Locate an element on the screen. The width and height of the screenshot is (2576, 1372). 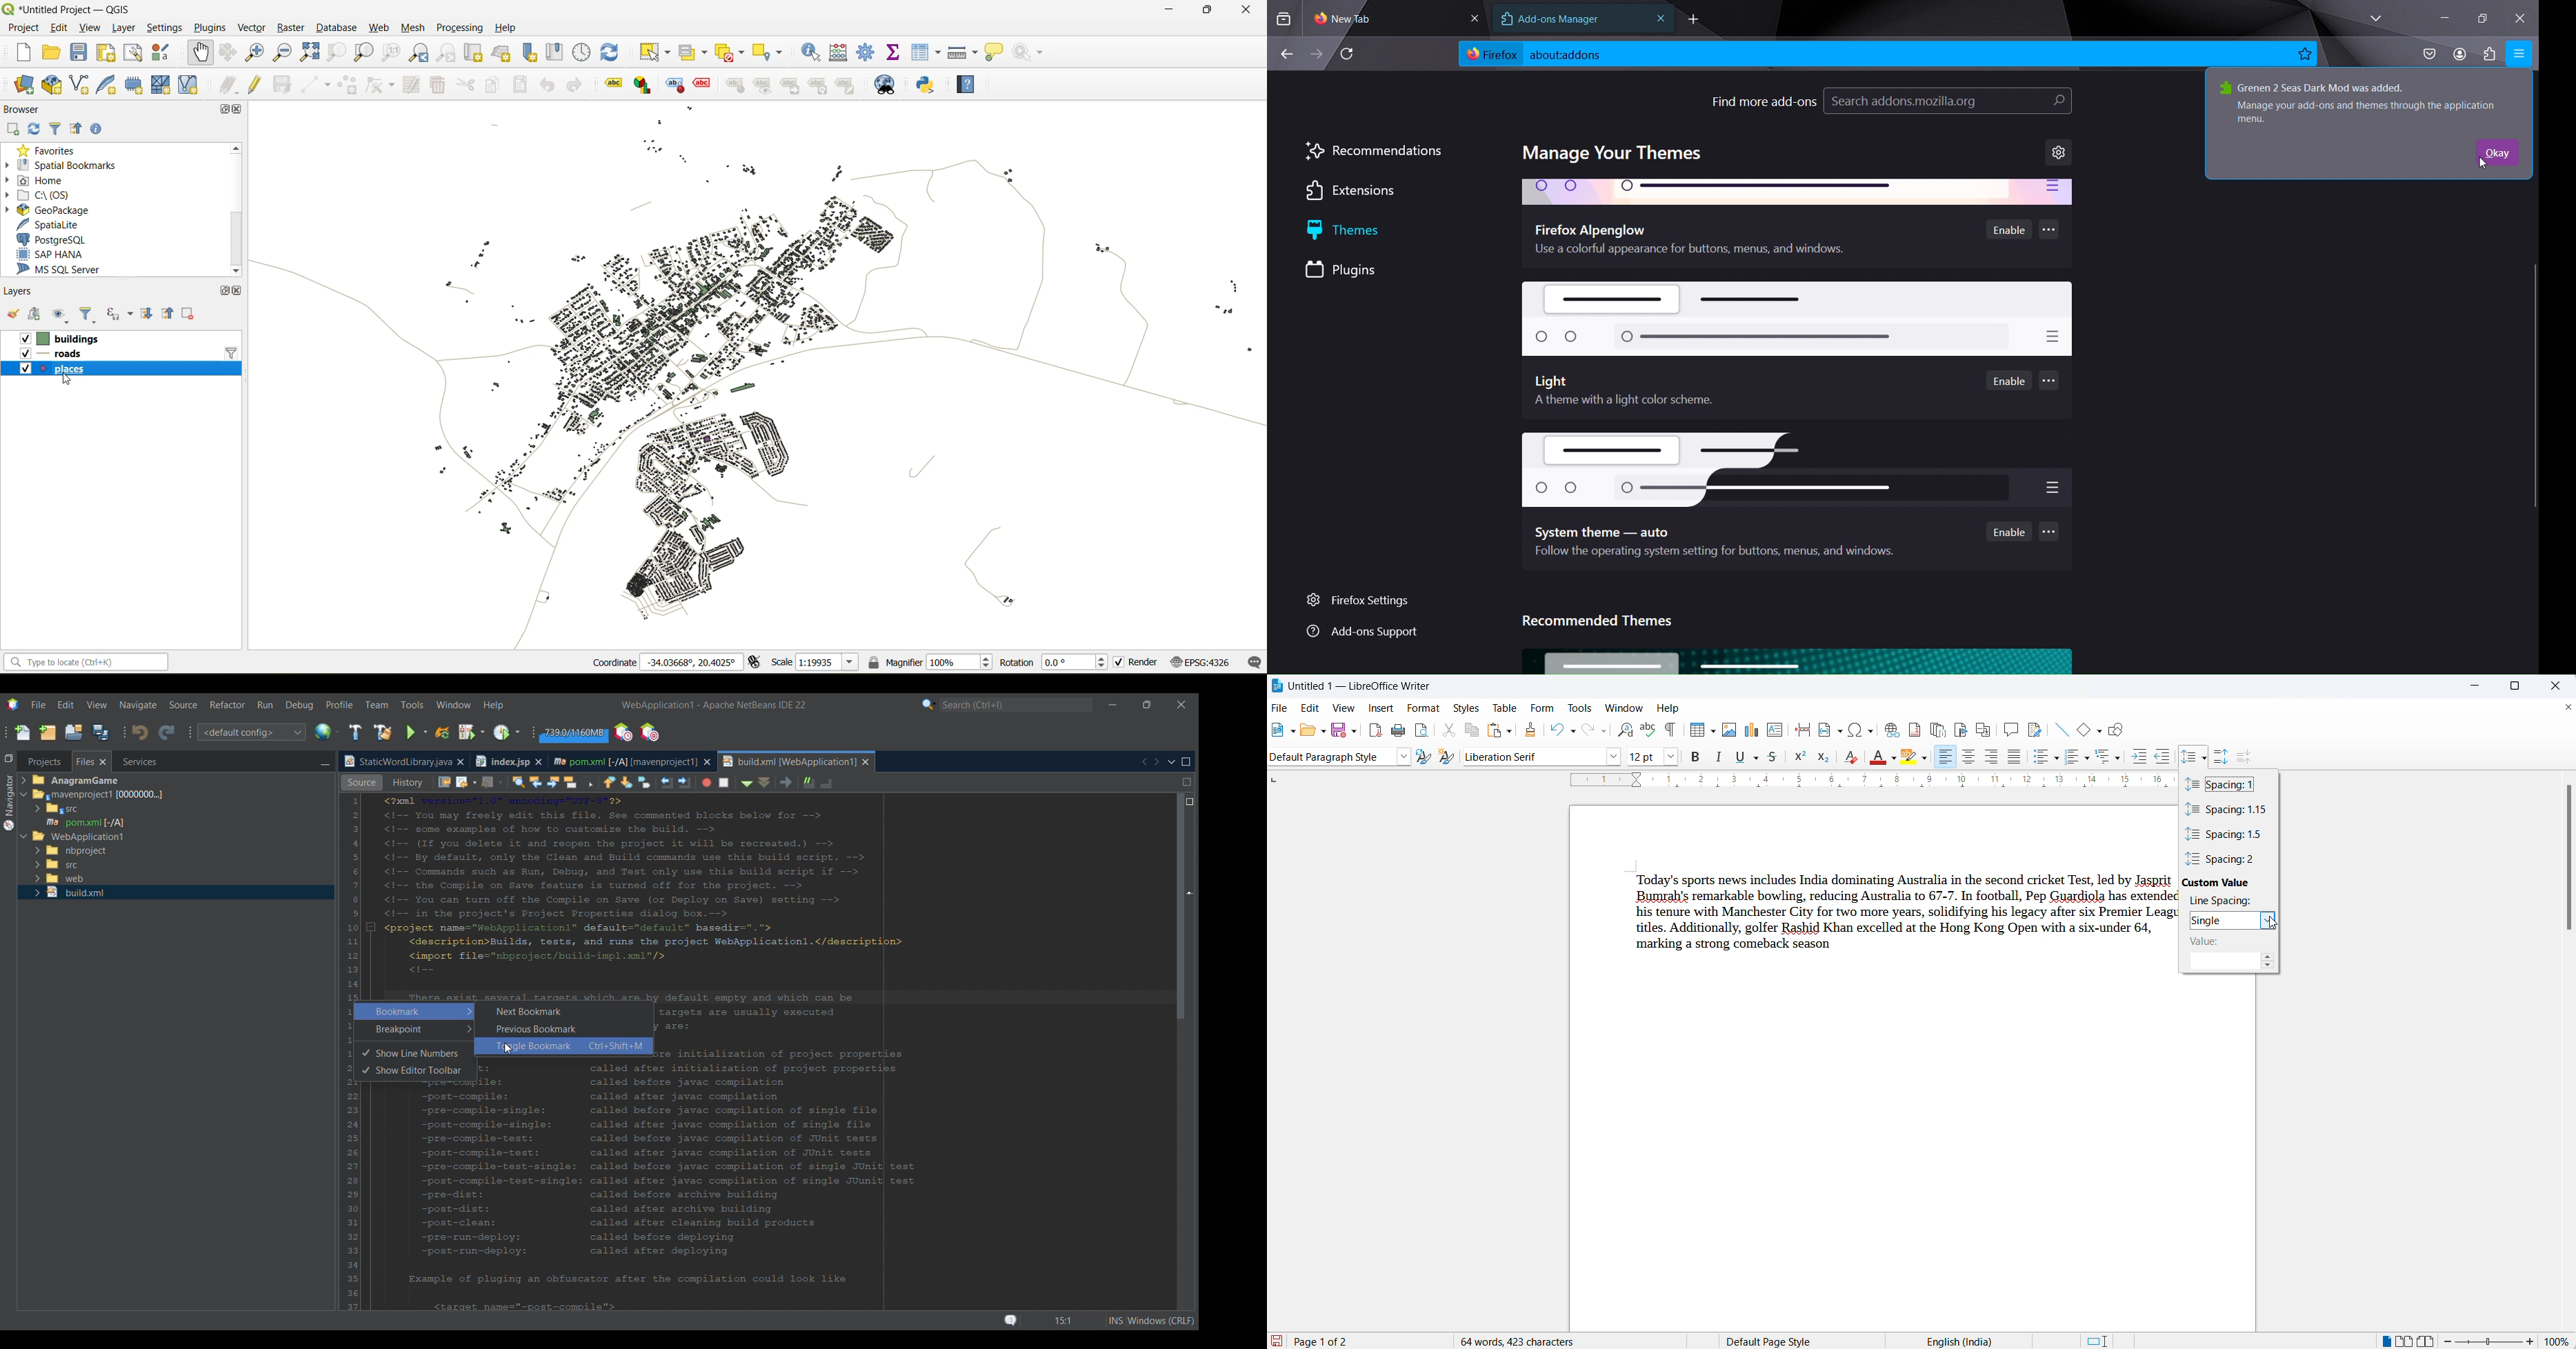
go forward one page is located at coordinates (1318, 55).